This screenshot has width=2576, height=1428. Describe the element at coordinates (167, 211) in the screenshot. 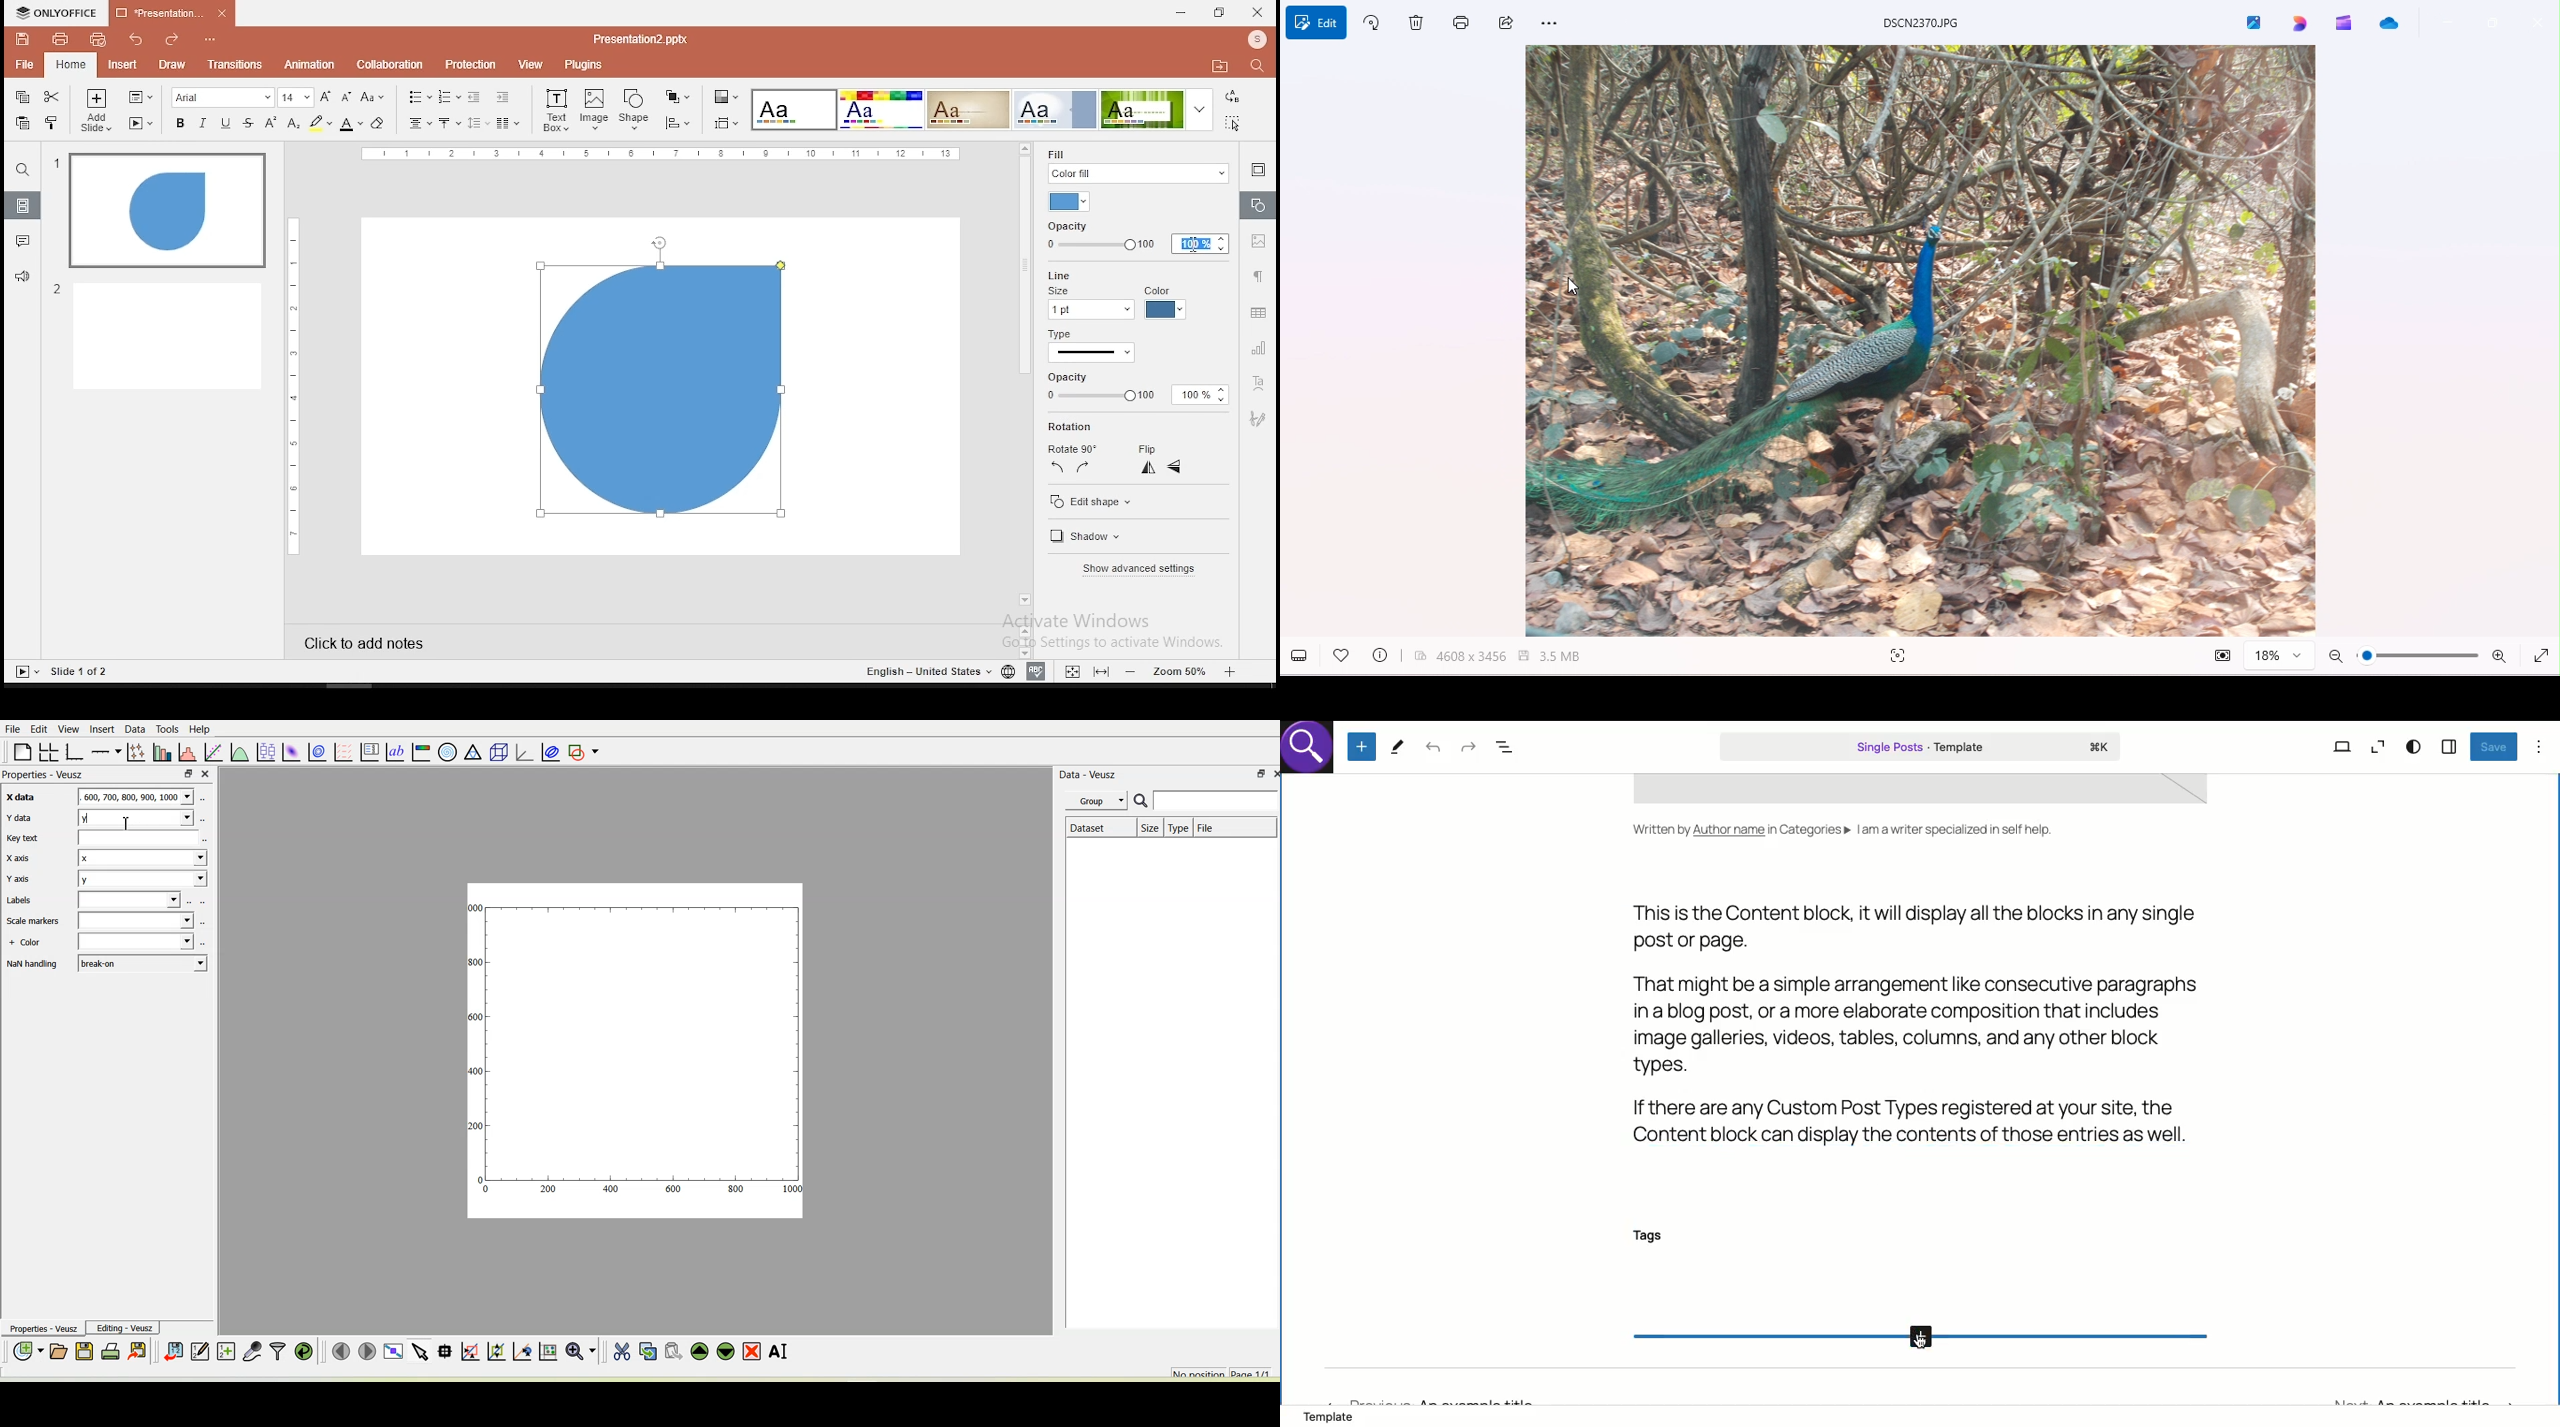

I see `slide 1` at that location.